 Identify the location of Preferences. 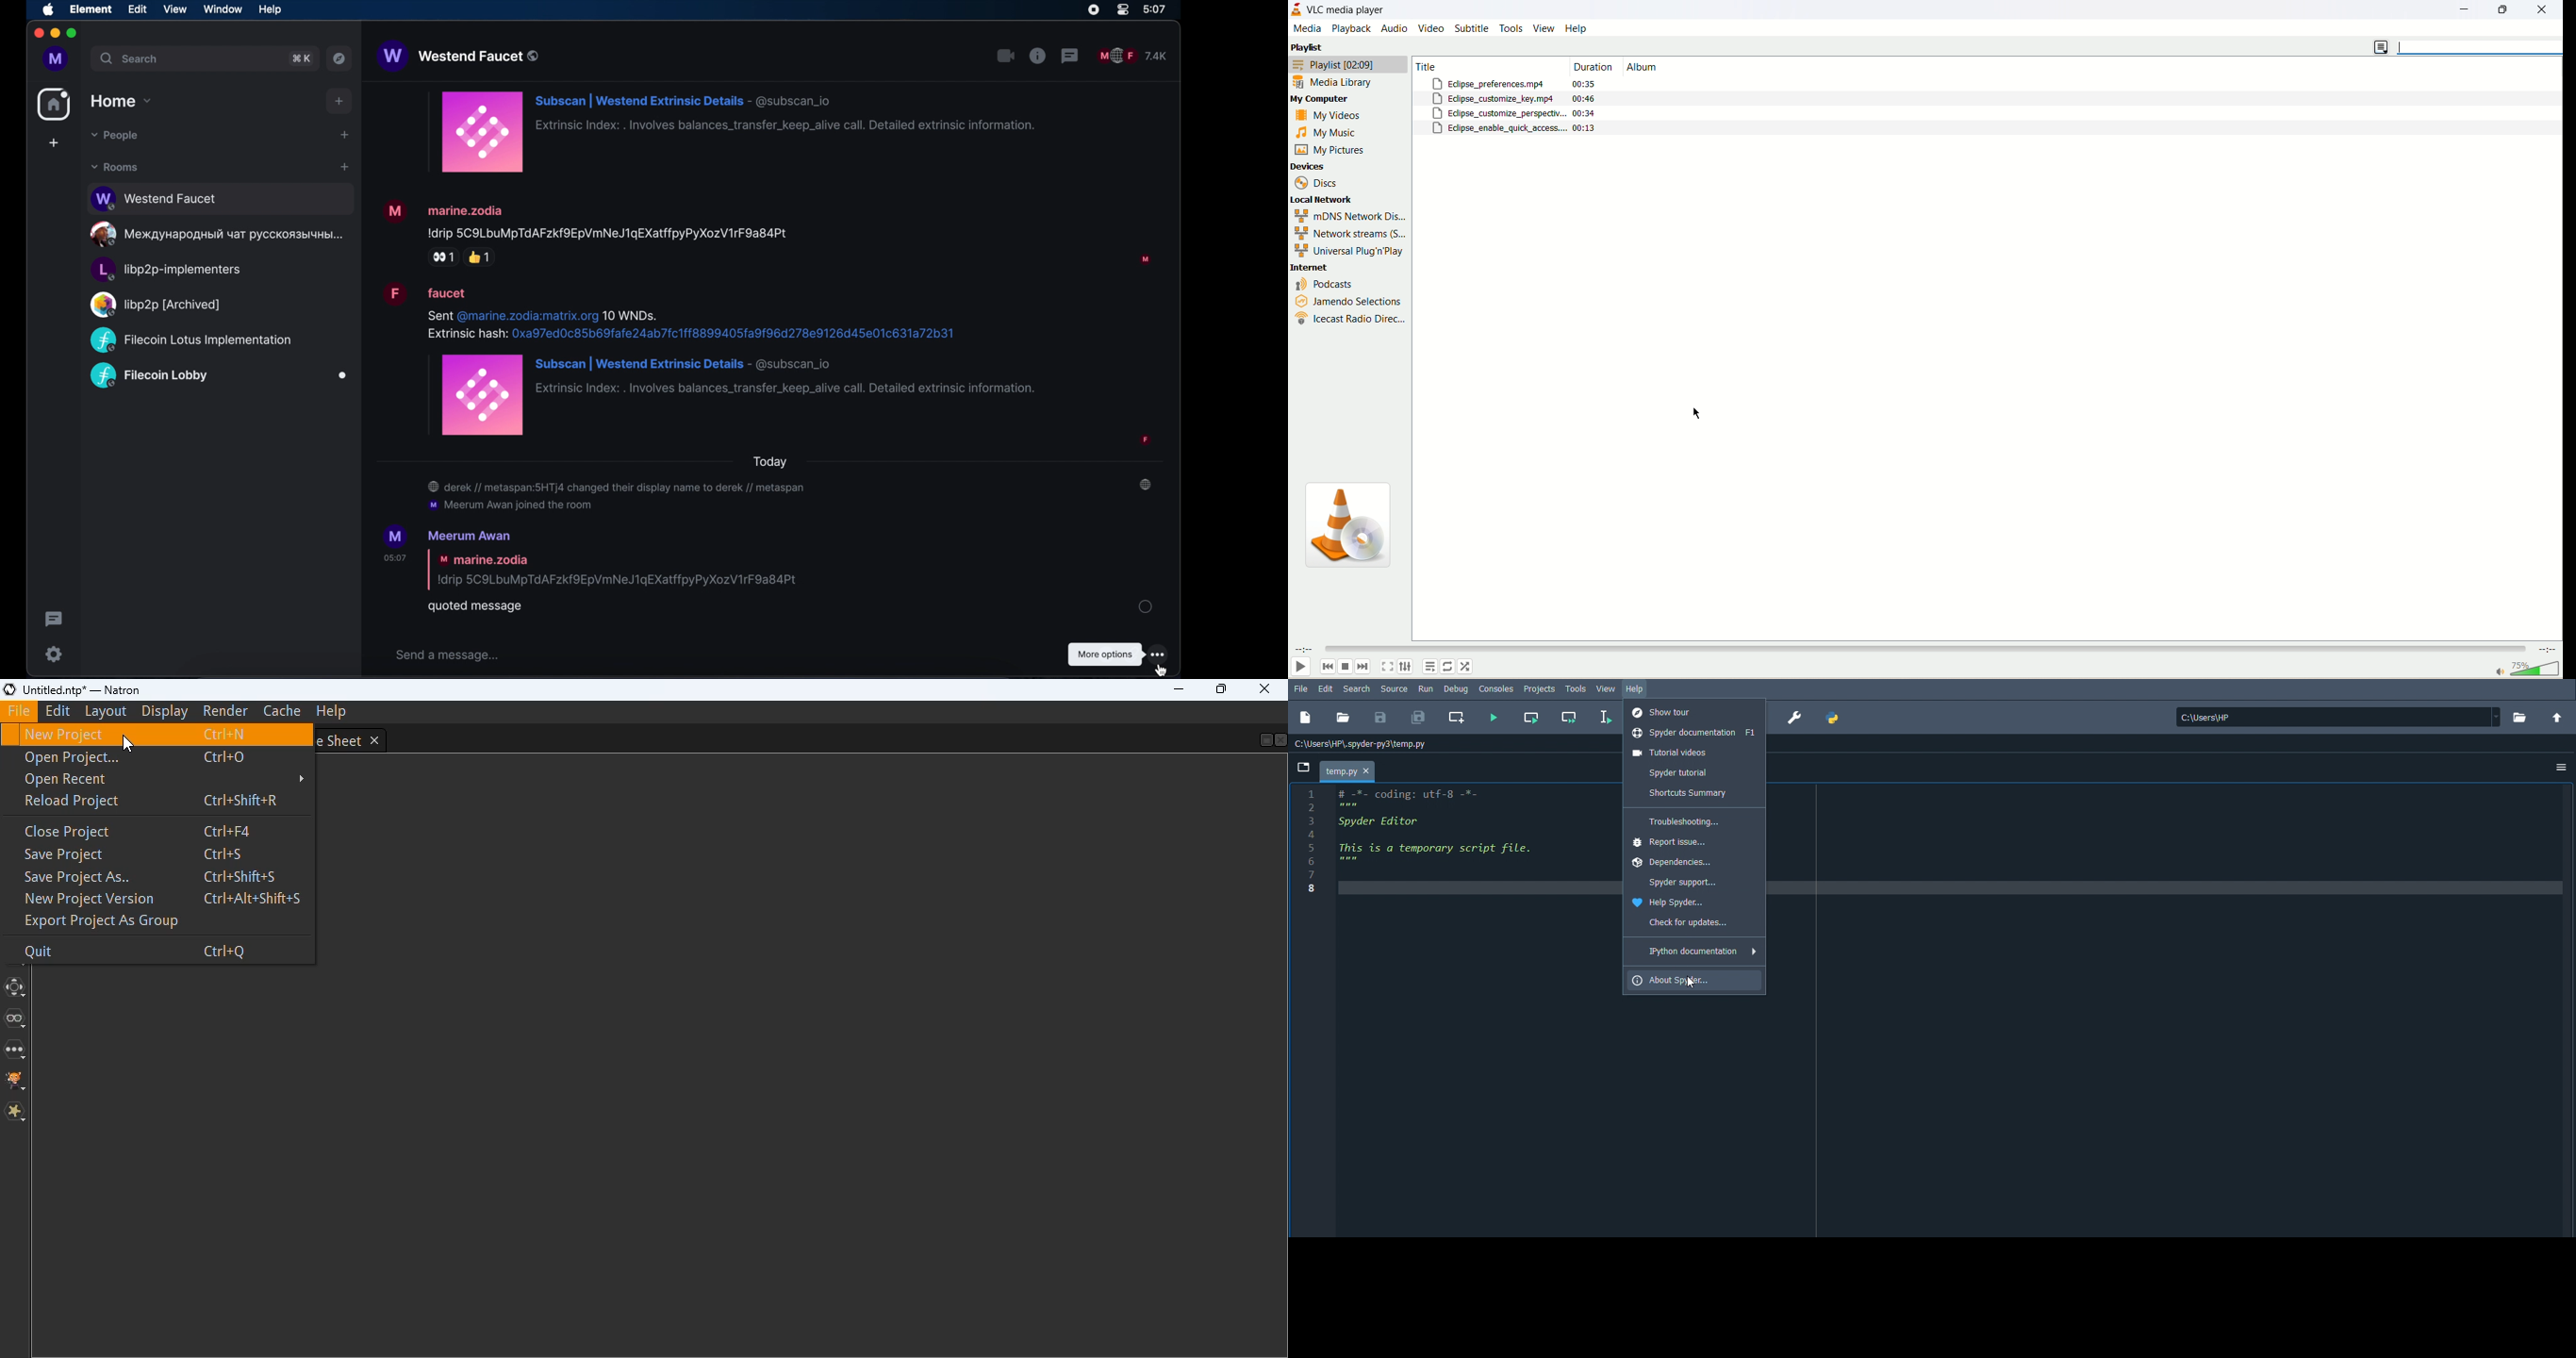
(1793, 719).